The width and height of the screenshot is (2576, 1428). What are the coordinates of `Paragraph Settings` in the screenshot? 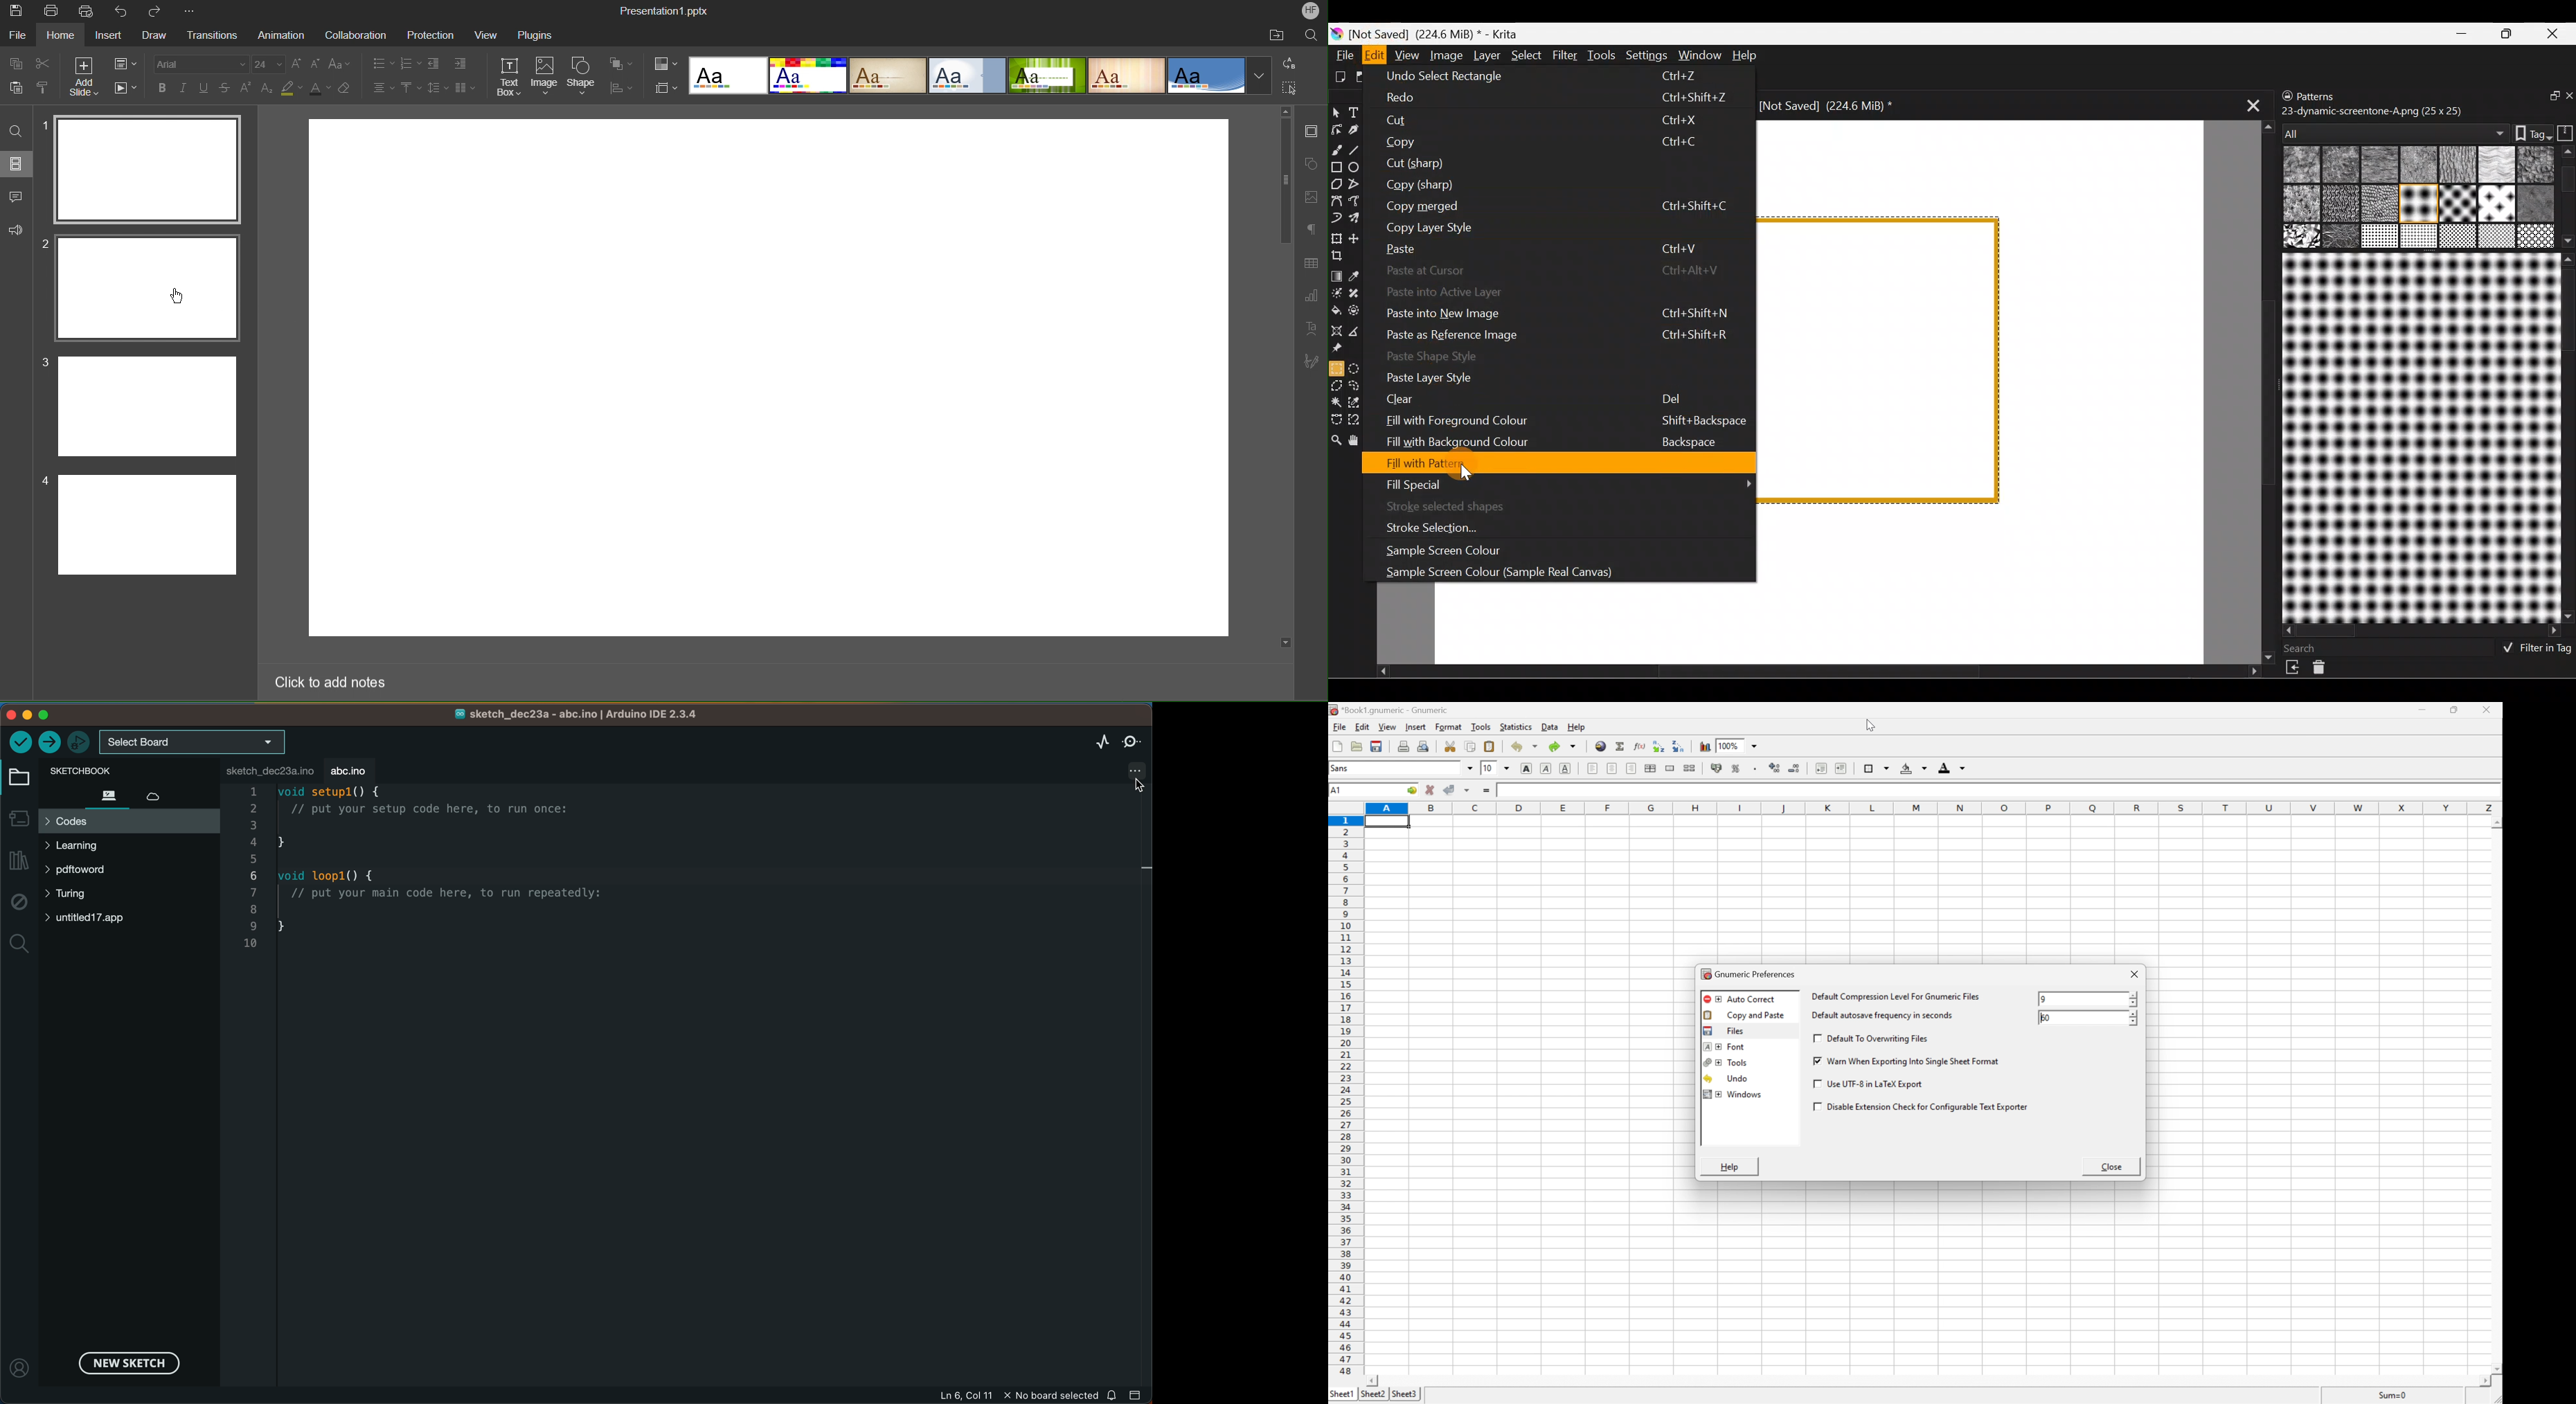 It's located at (1309, 231).